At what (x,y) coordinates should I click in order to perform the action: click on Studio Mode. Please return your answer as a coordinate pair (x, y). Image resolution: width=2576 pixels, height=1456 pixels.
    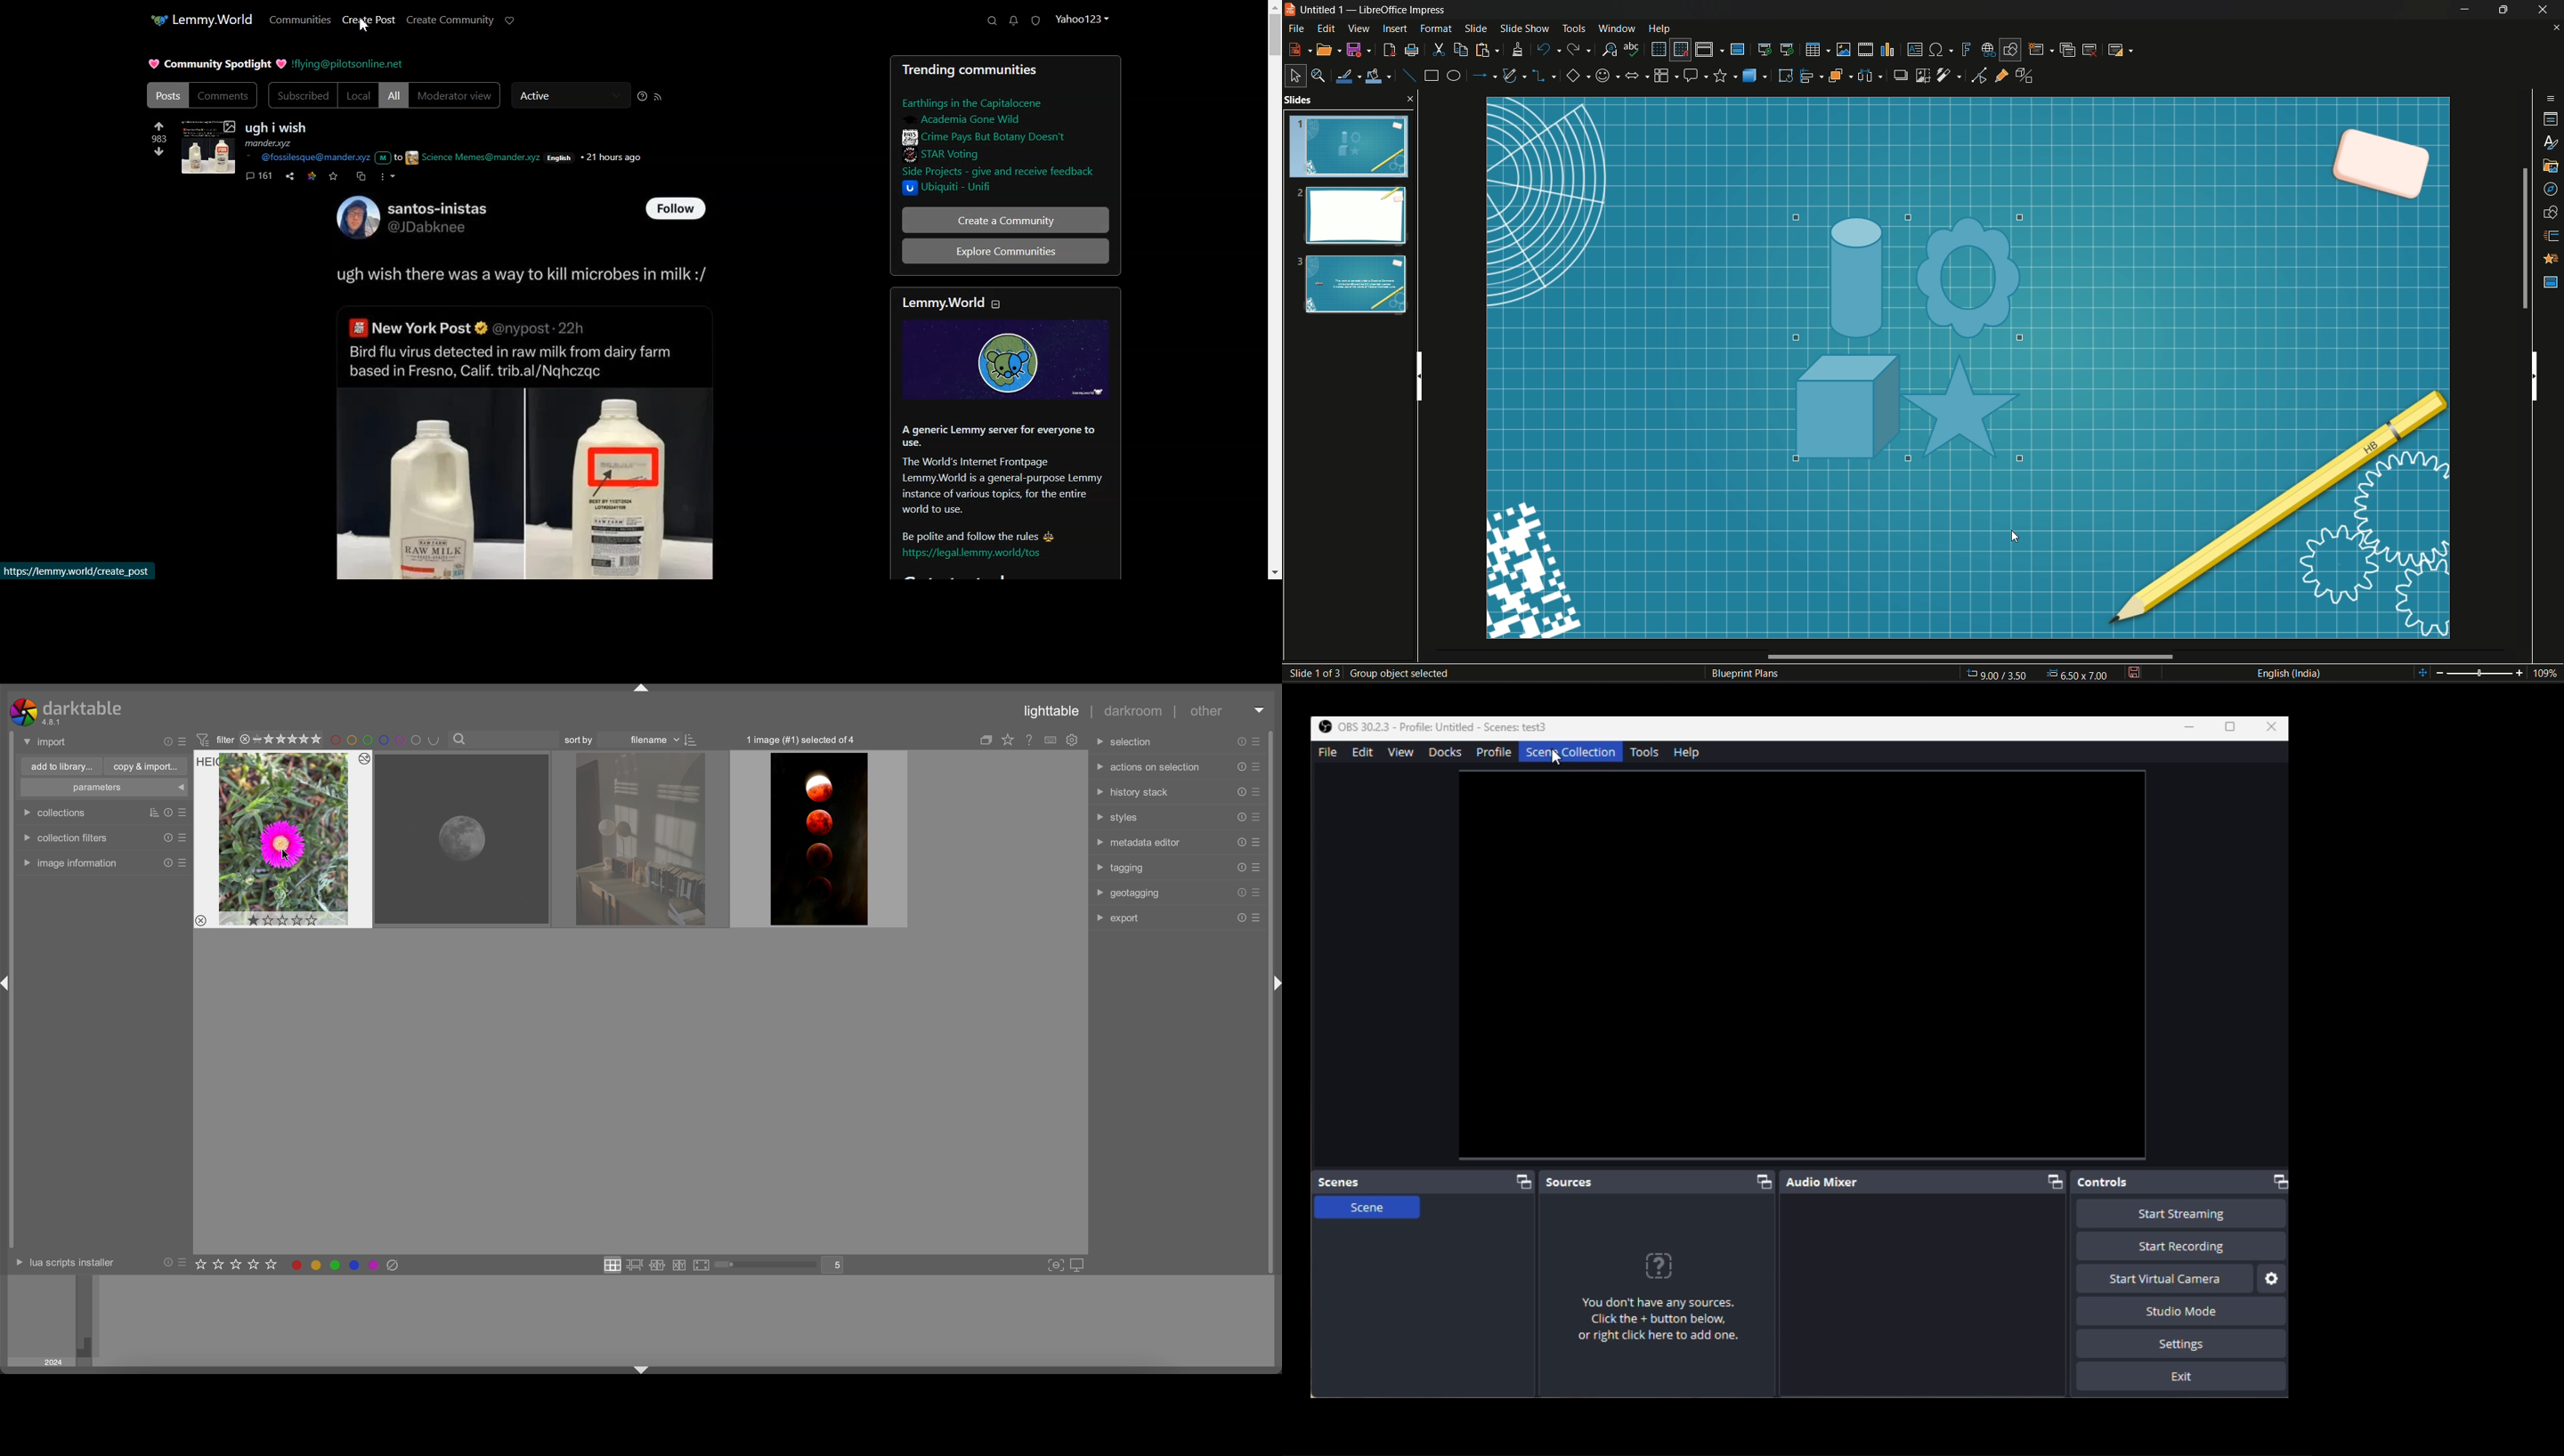
    Looking at the image, I should click on (2176, 1310).